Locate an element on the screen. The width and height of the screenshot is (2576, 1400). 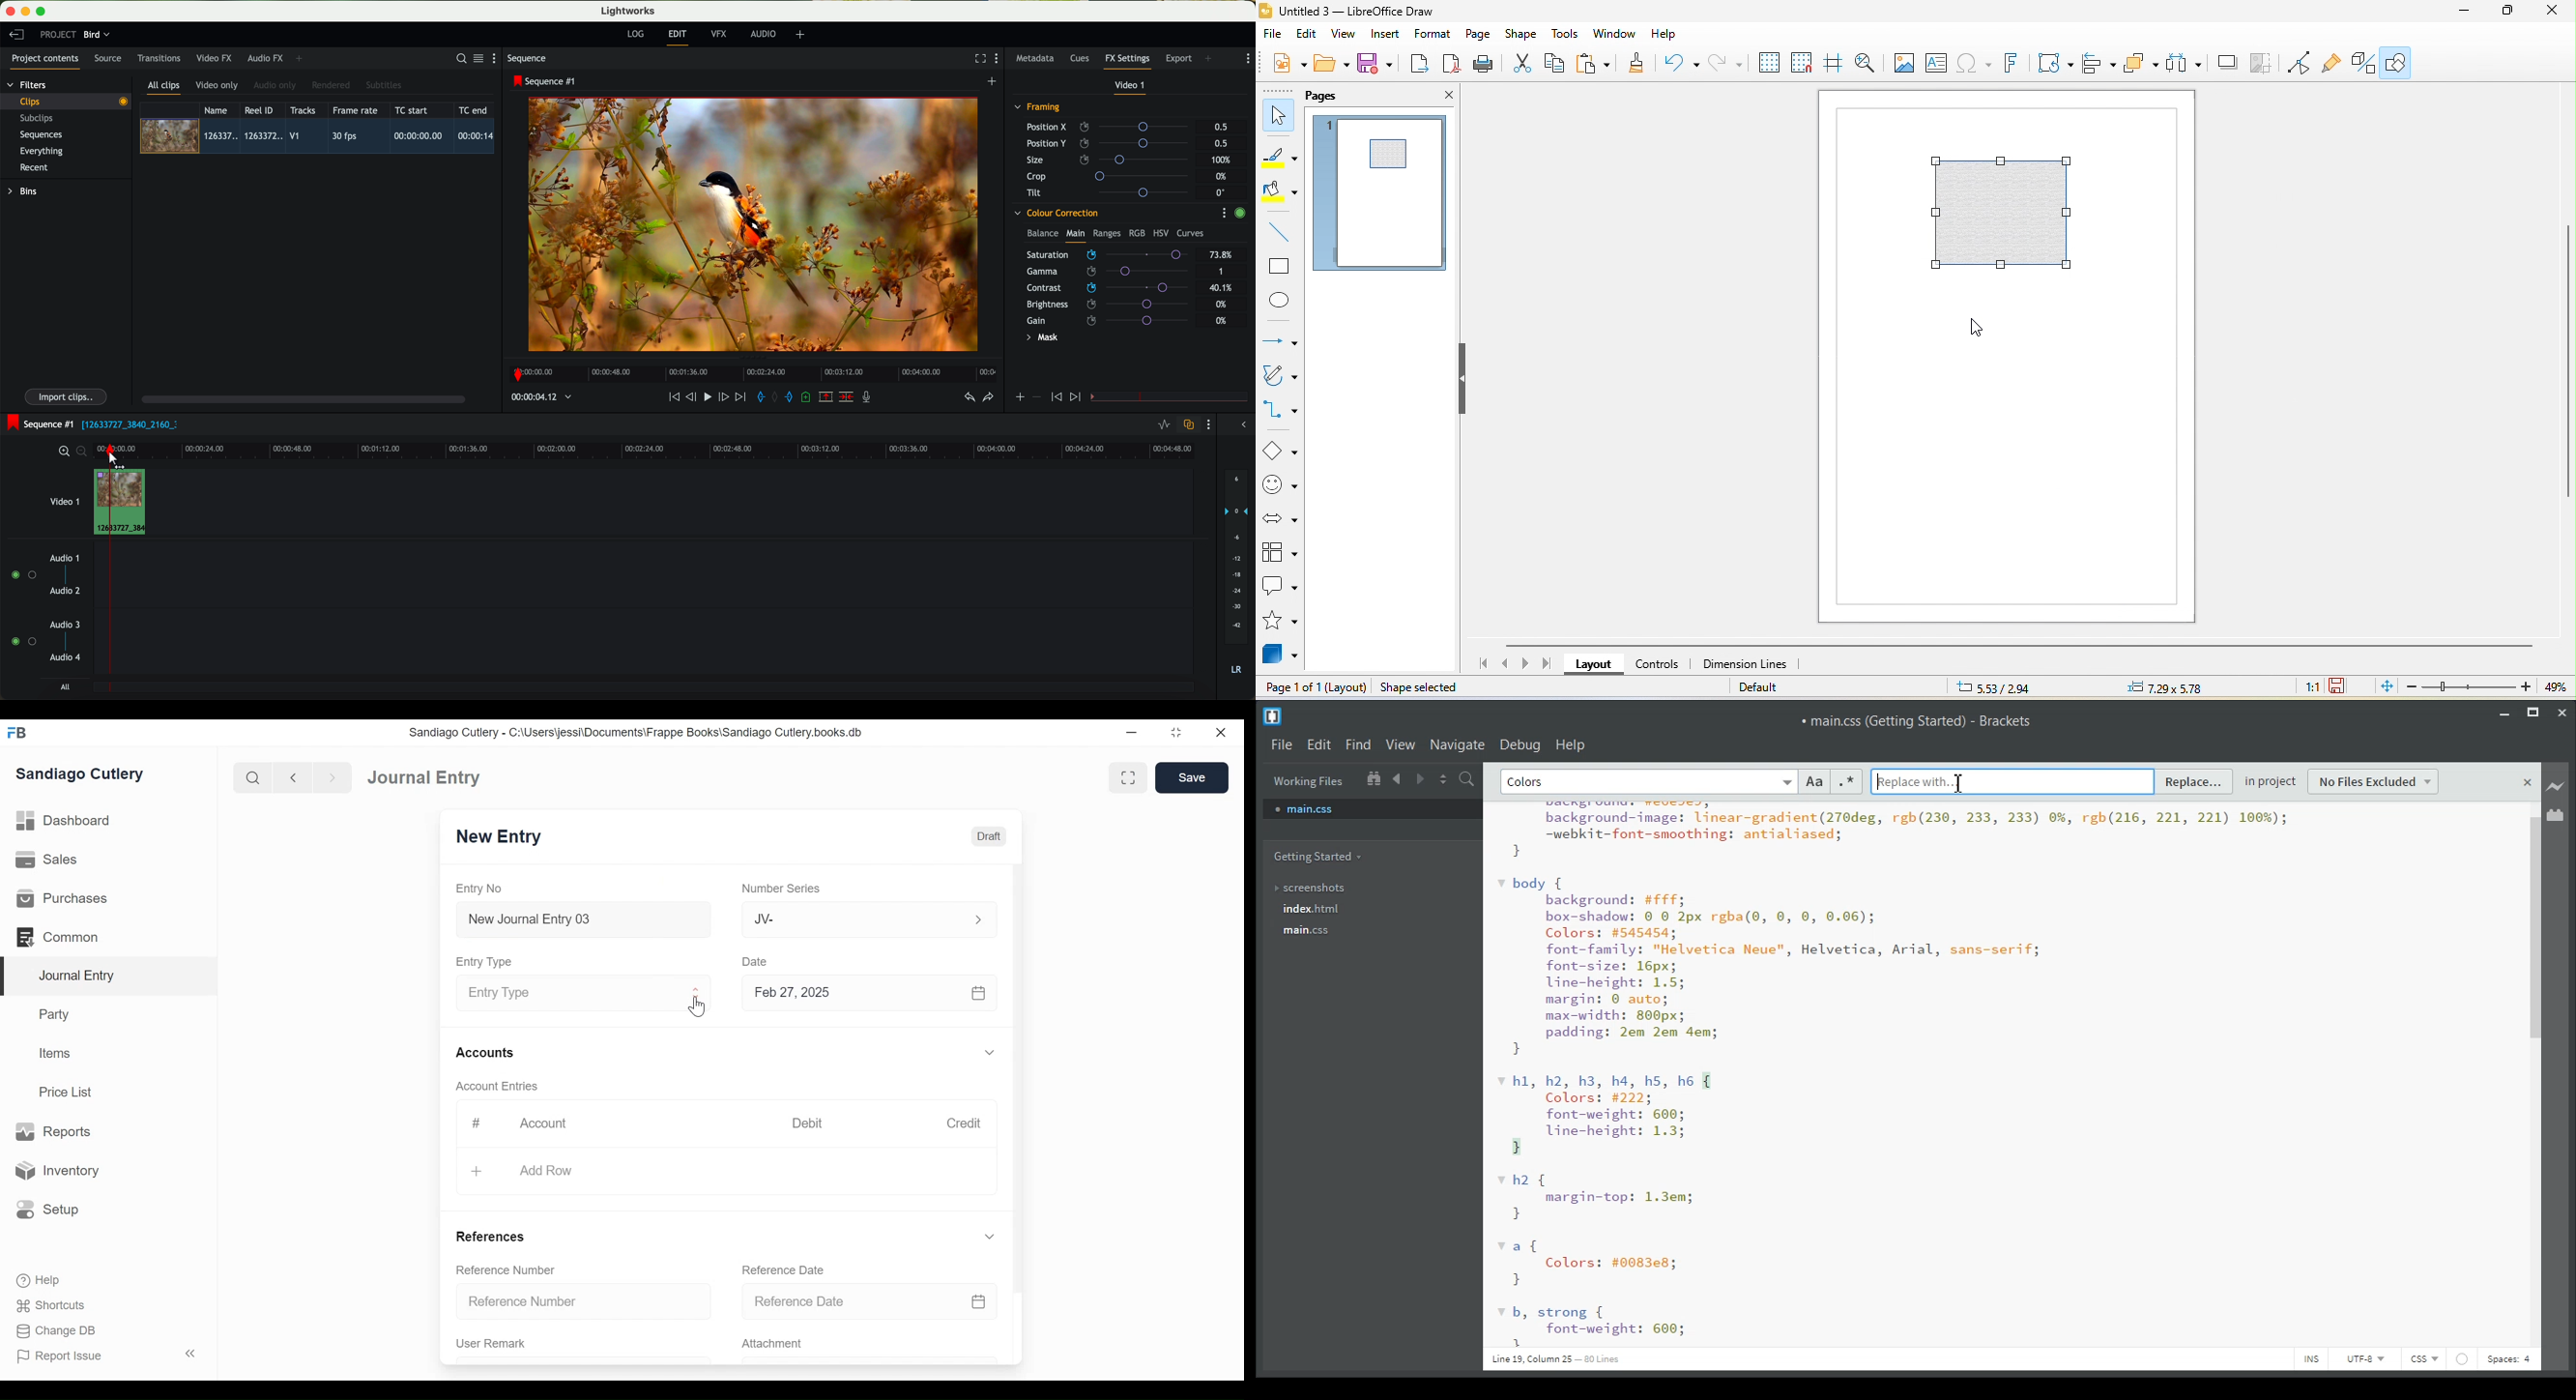
af
Colors: #0083e8;
} is located at coordinates (1592, 1264).